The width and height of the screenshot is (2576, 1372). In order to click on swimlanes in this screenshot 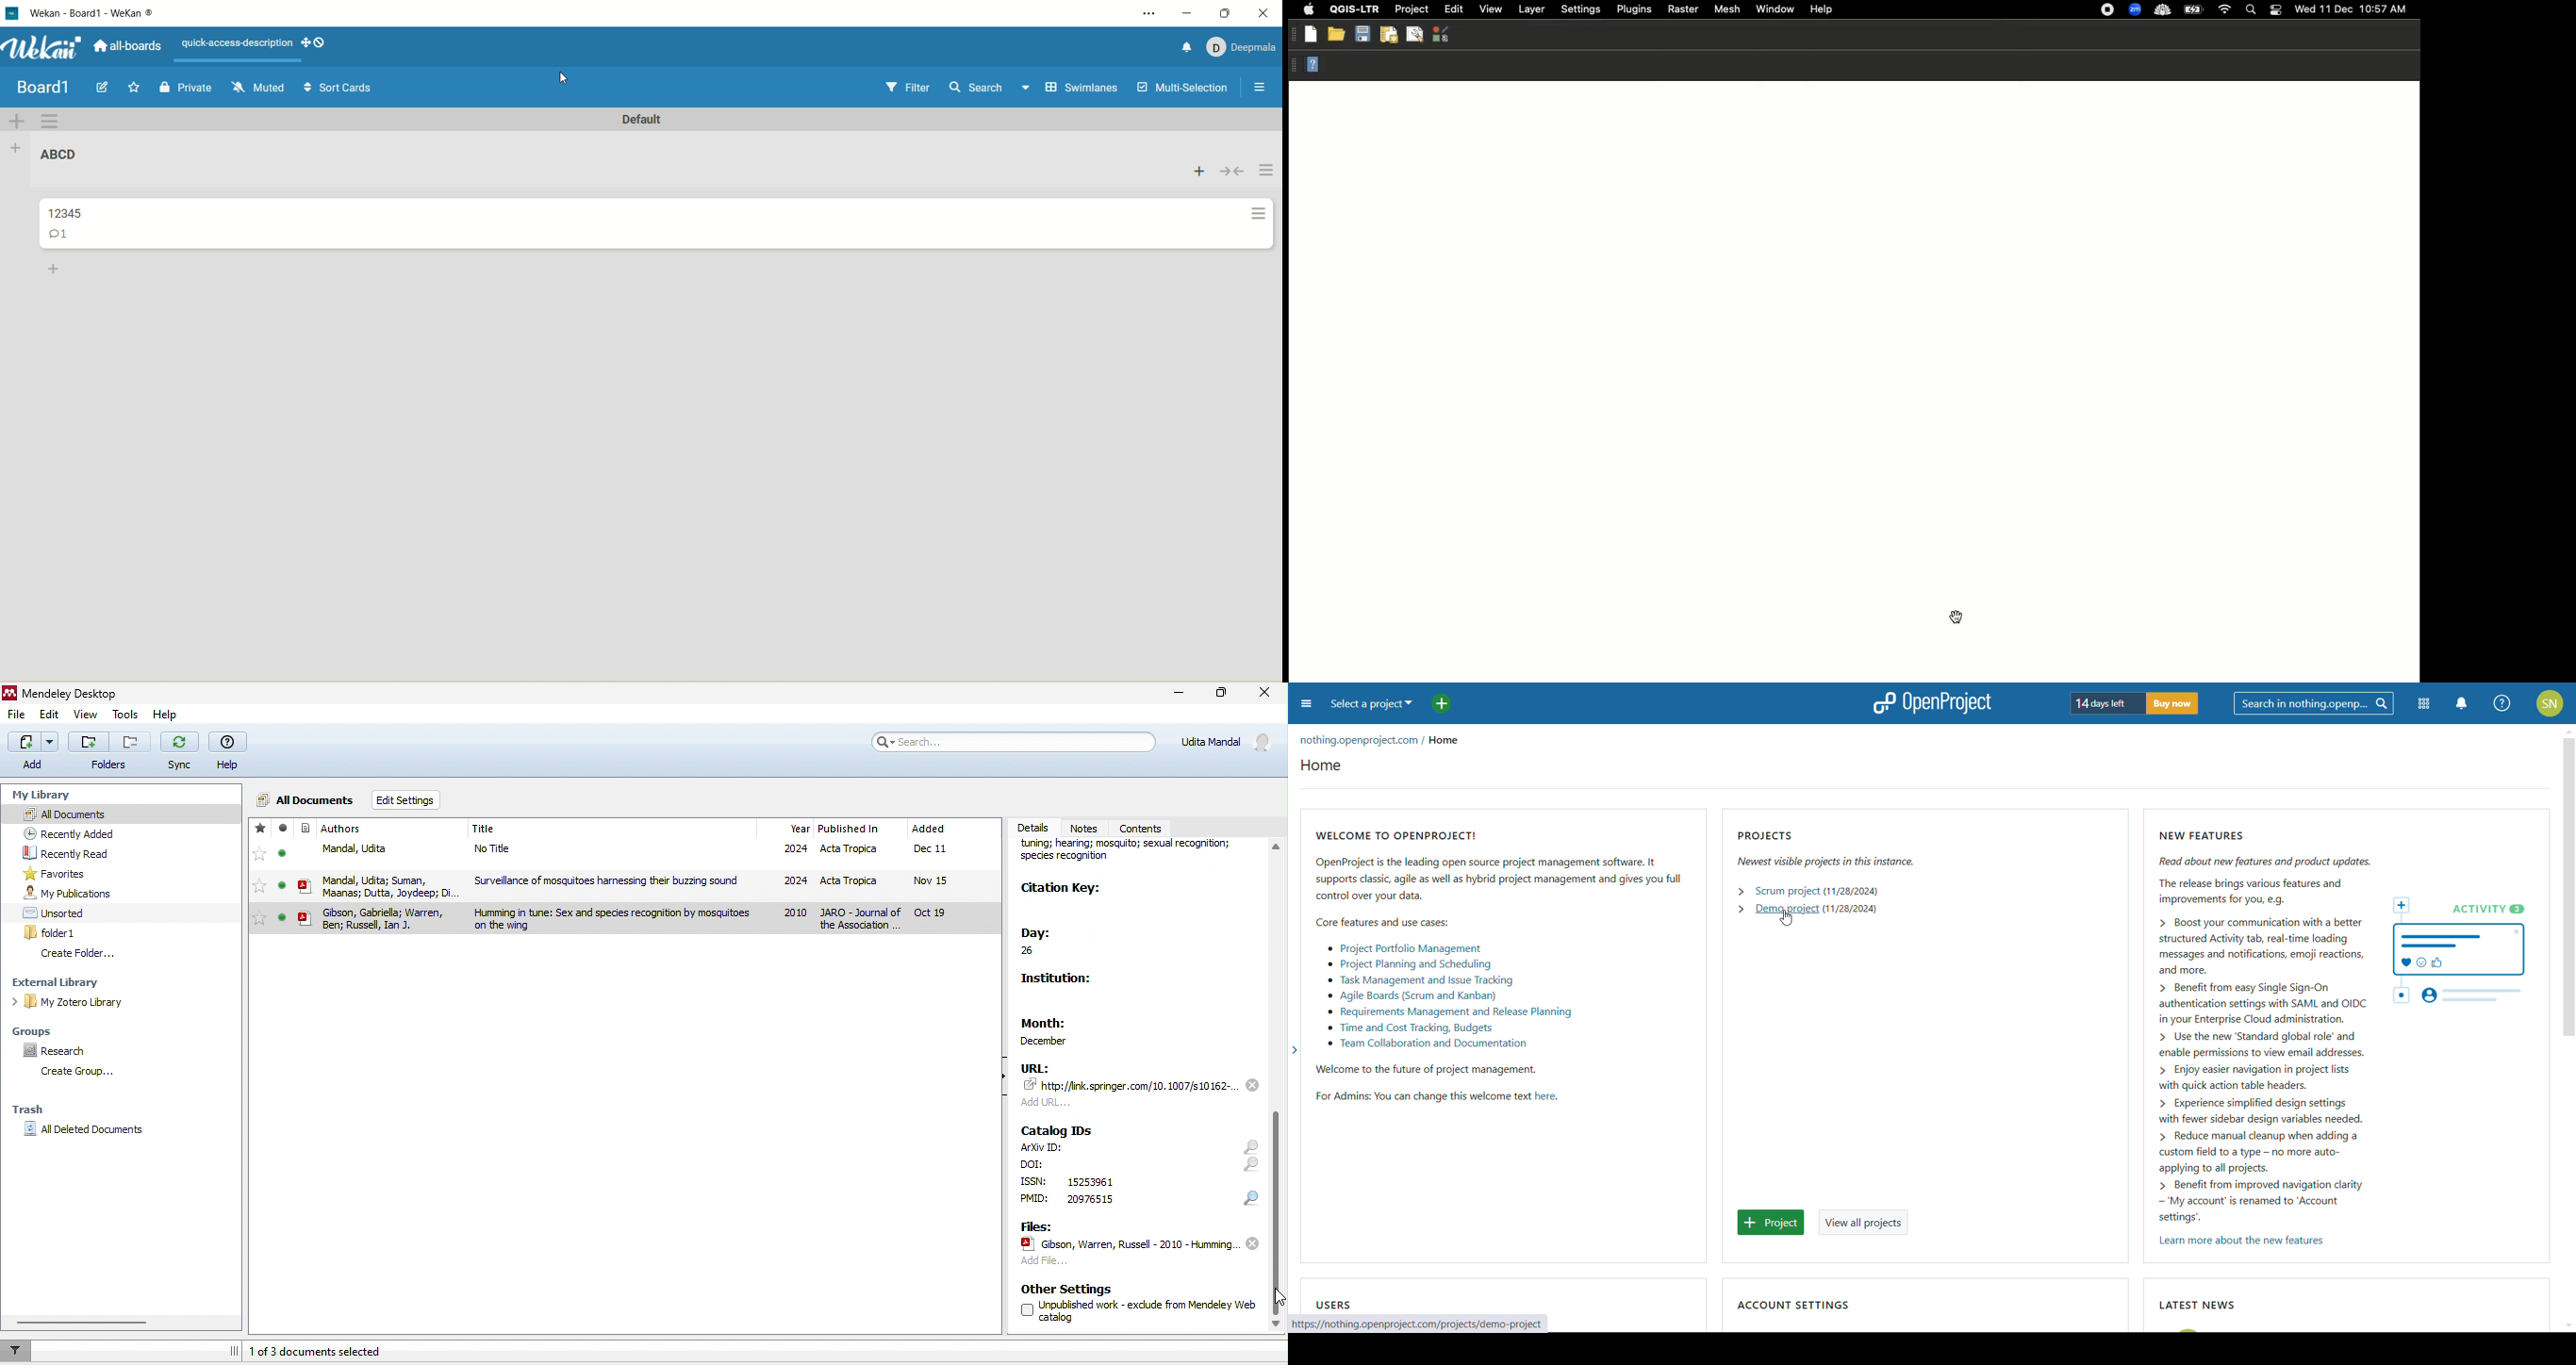, I will do `click(1083, 89)`.